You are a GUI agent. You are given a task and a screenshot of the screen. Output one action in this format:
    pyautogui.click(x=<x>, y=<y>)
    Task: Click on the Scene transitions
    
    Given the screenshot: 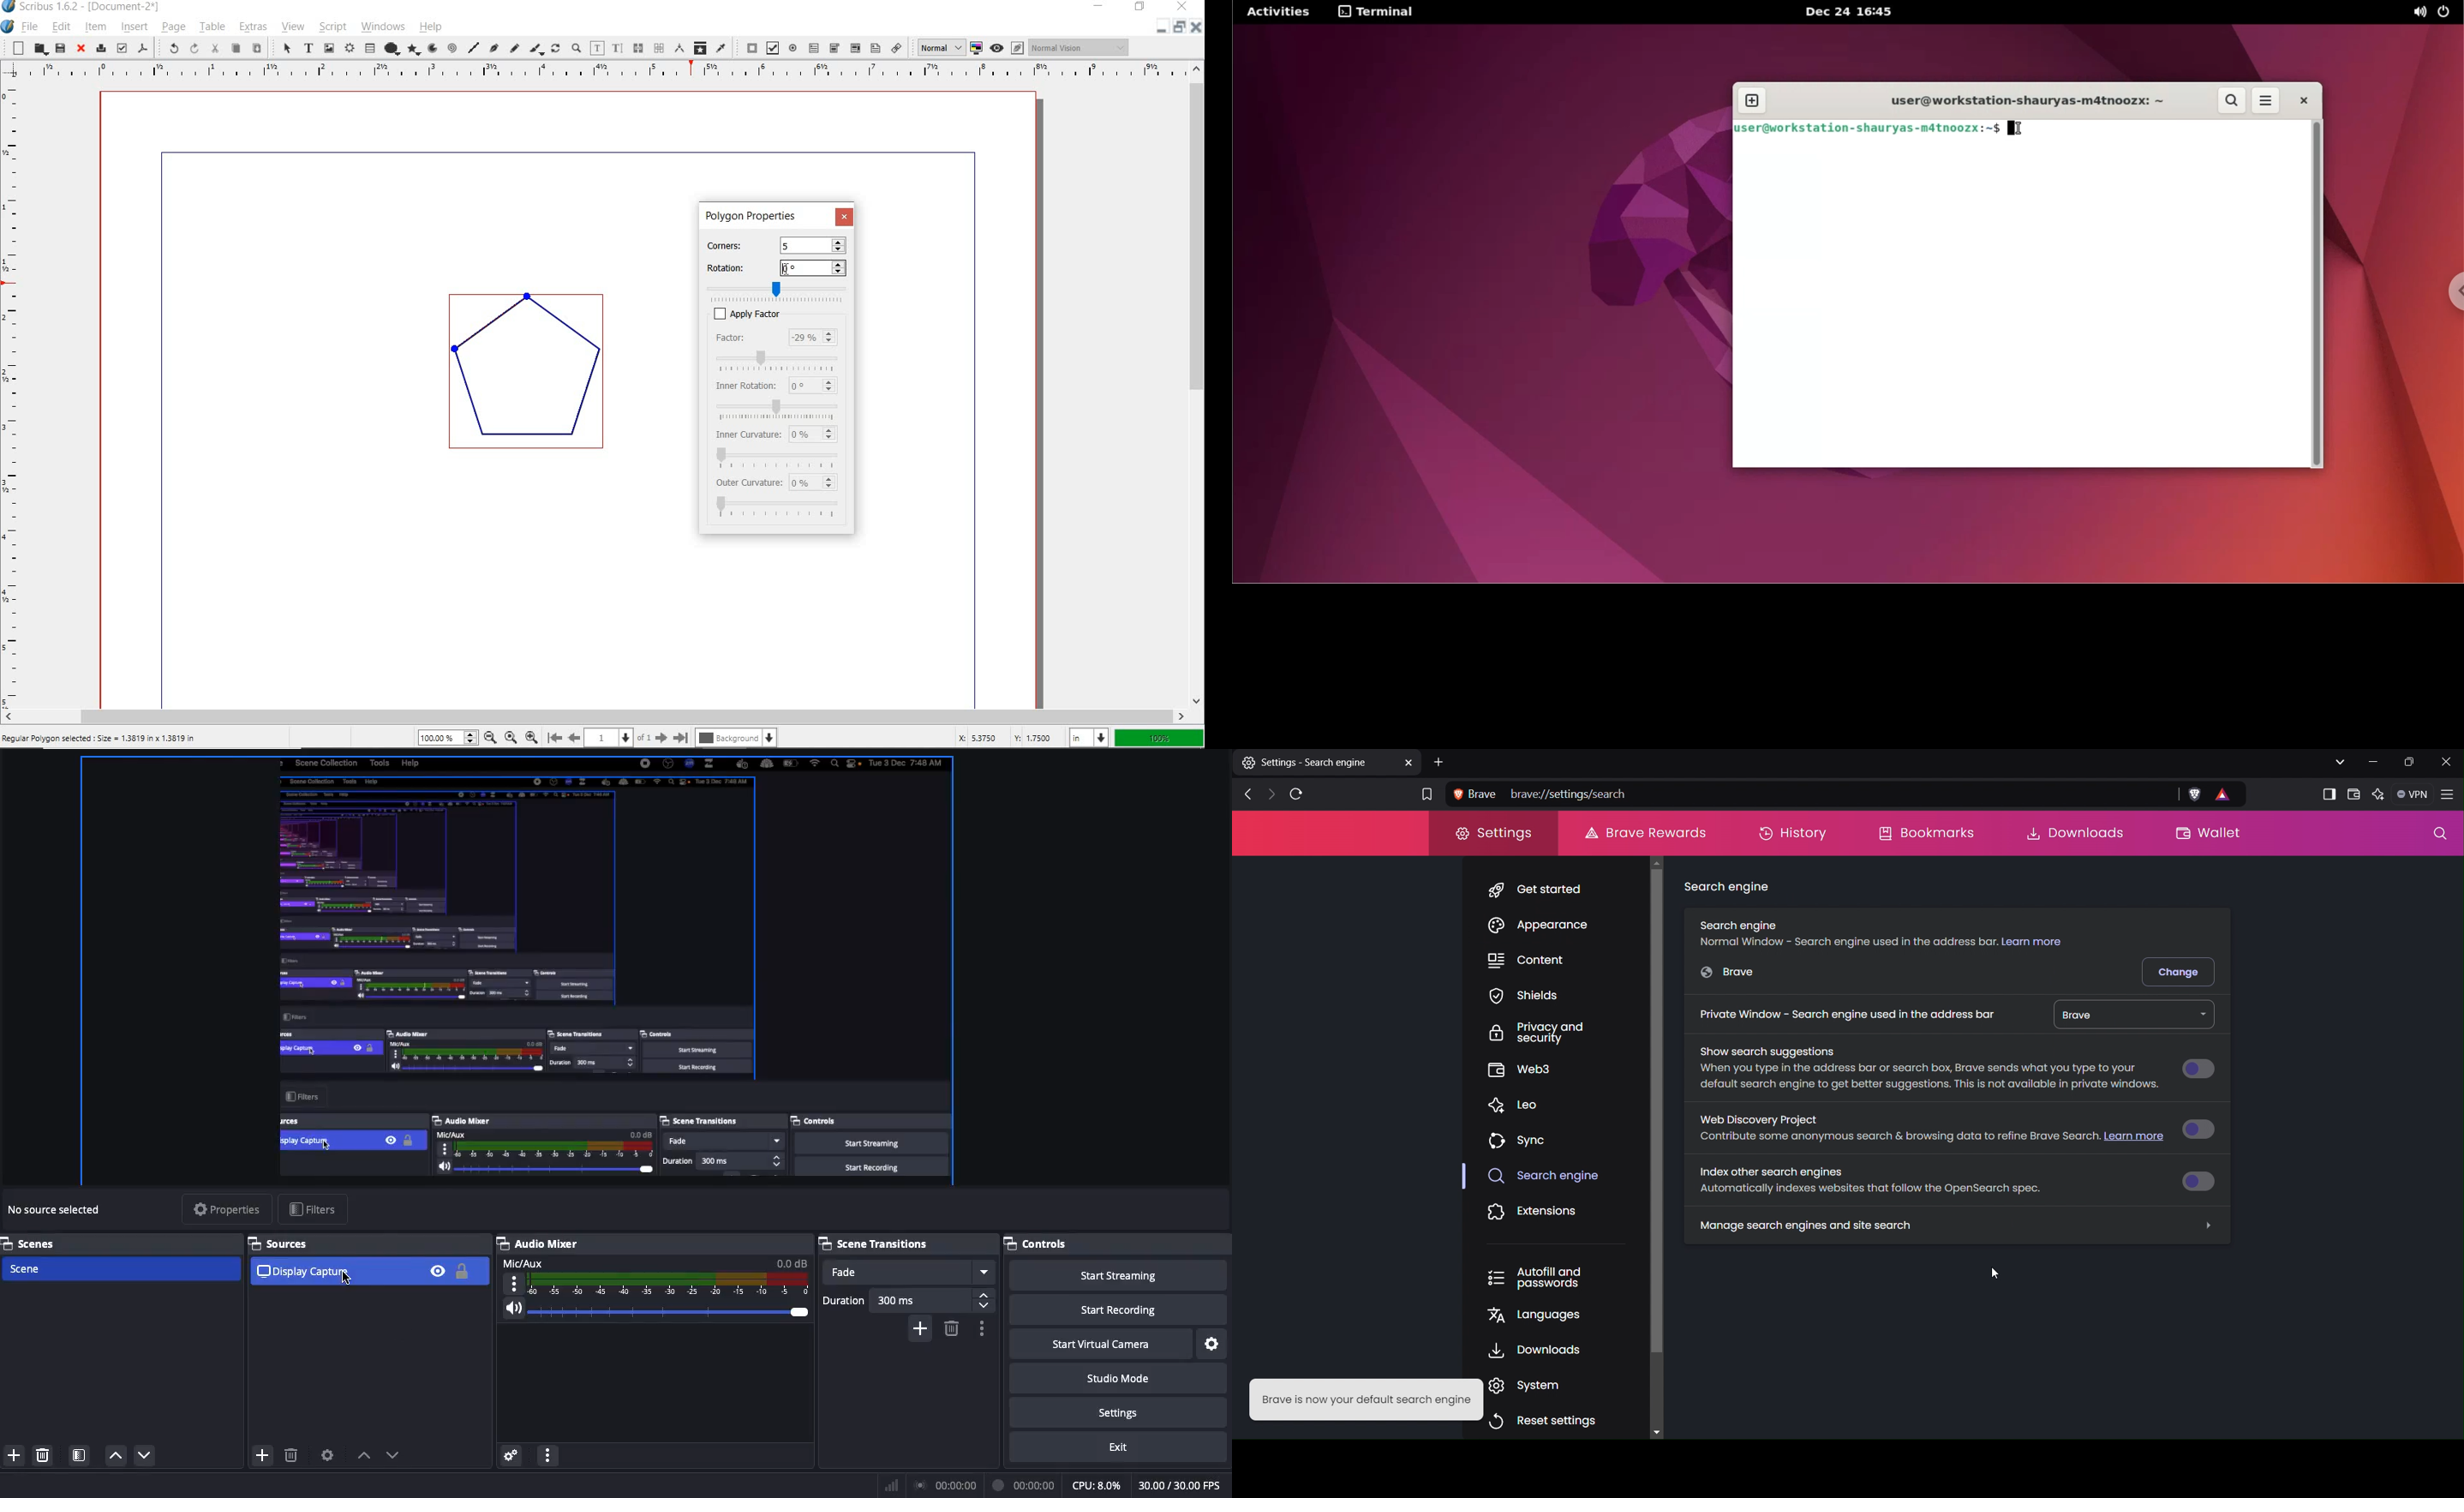 What is the action you would take?
    pyautogui.click(x=906, y=1243)
    